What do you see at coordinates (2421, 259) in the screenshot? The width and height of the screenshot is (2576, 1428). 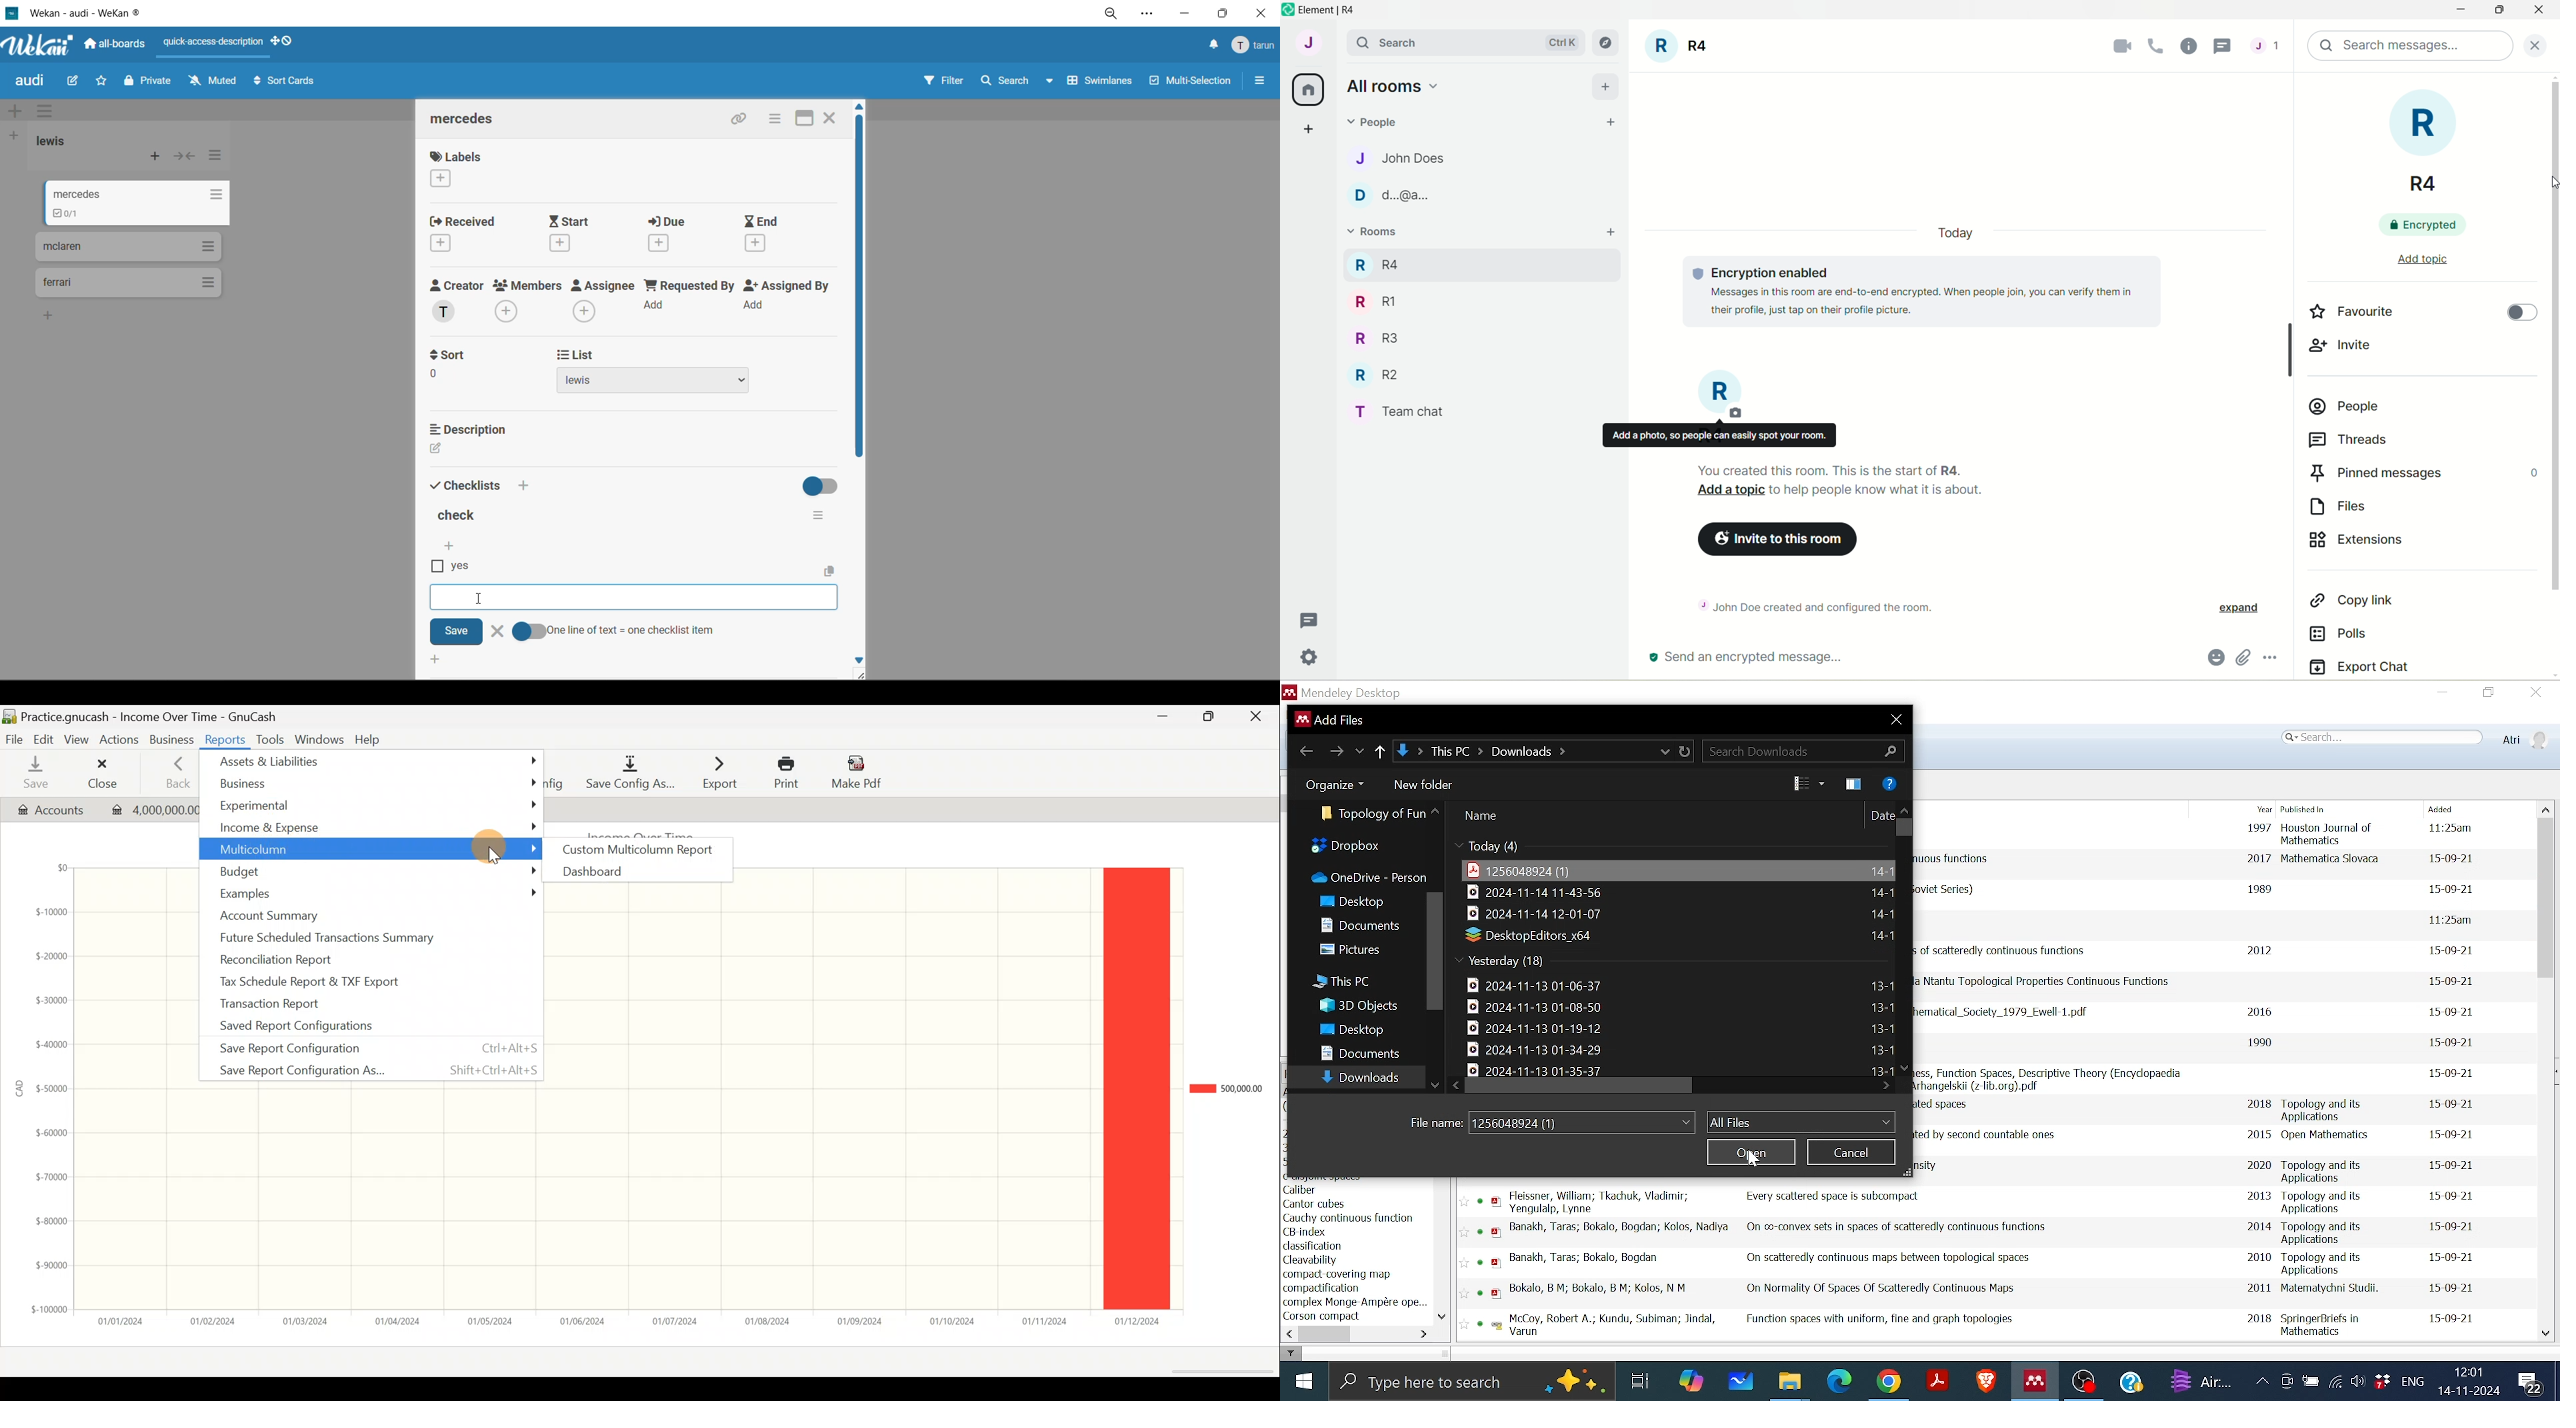 I see `add topic` at bounding box center [2421, 259].